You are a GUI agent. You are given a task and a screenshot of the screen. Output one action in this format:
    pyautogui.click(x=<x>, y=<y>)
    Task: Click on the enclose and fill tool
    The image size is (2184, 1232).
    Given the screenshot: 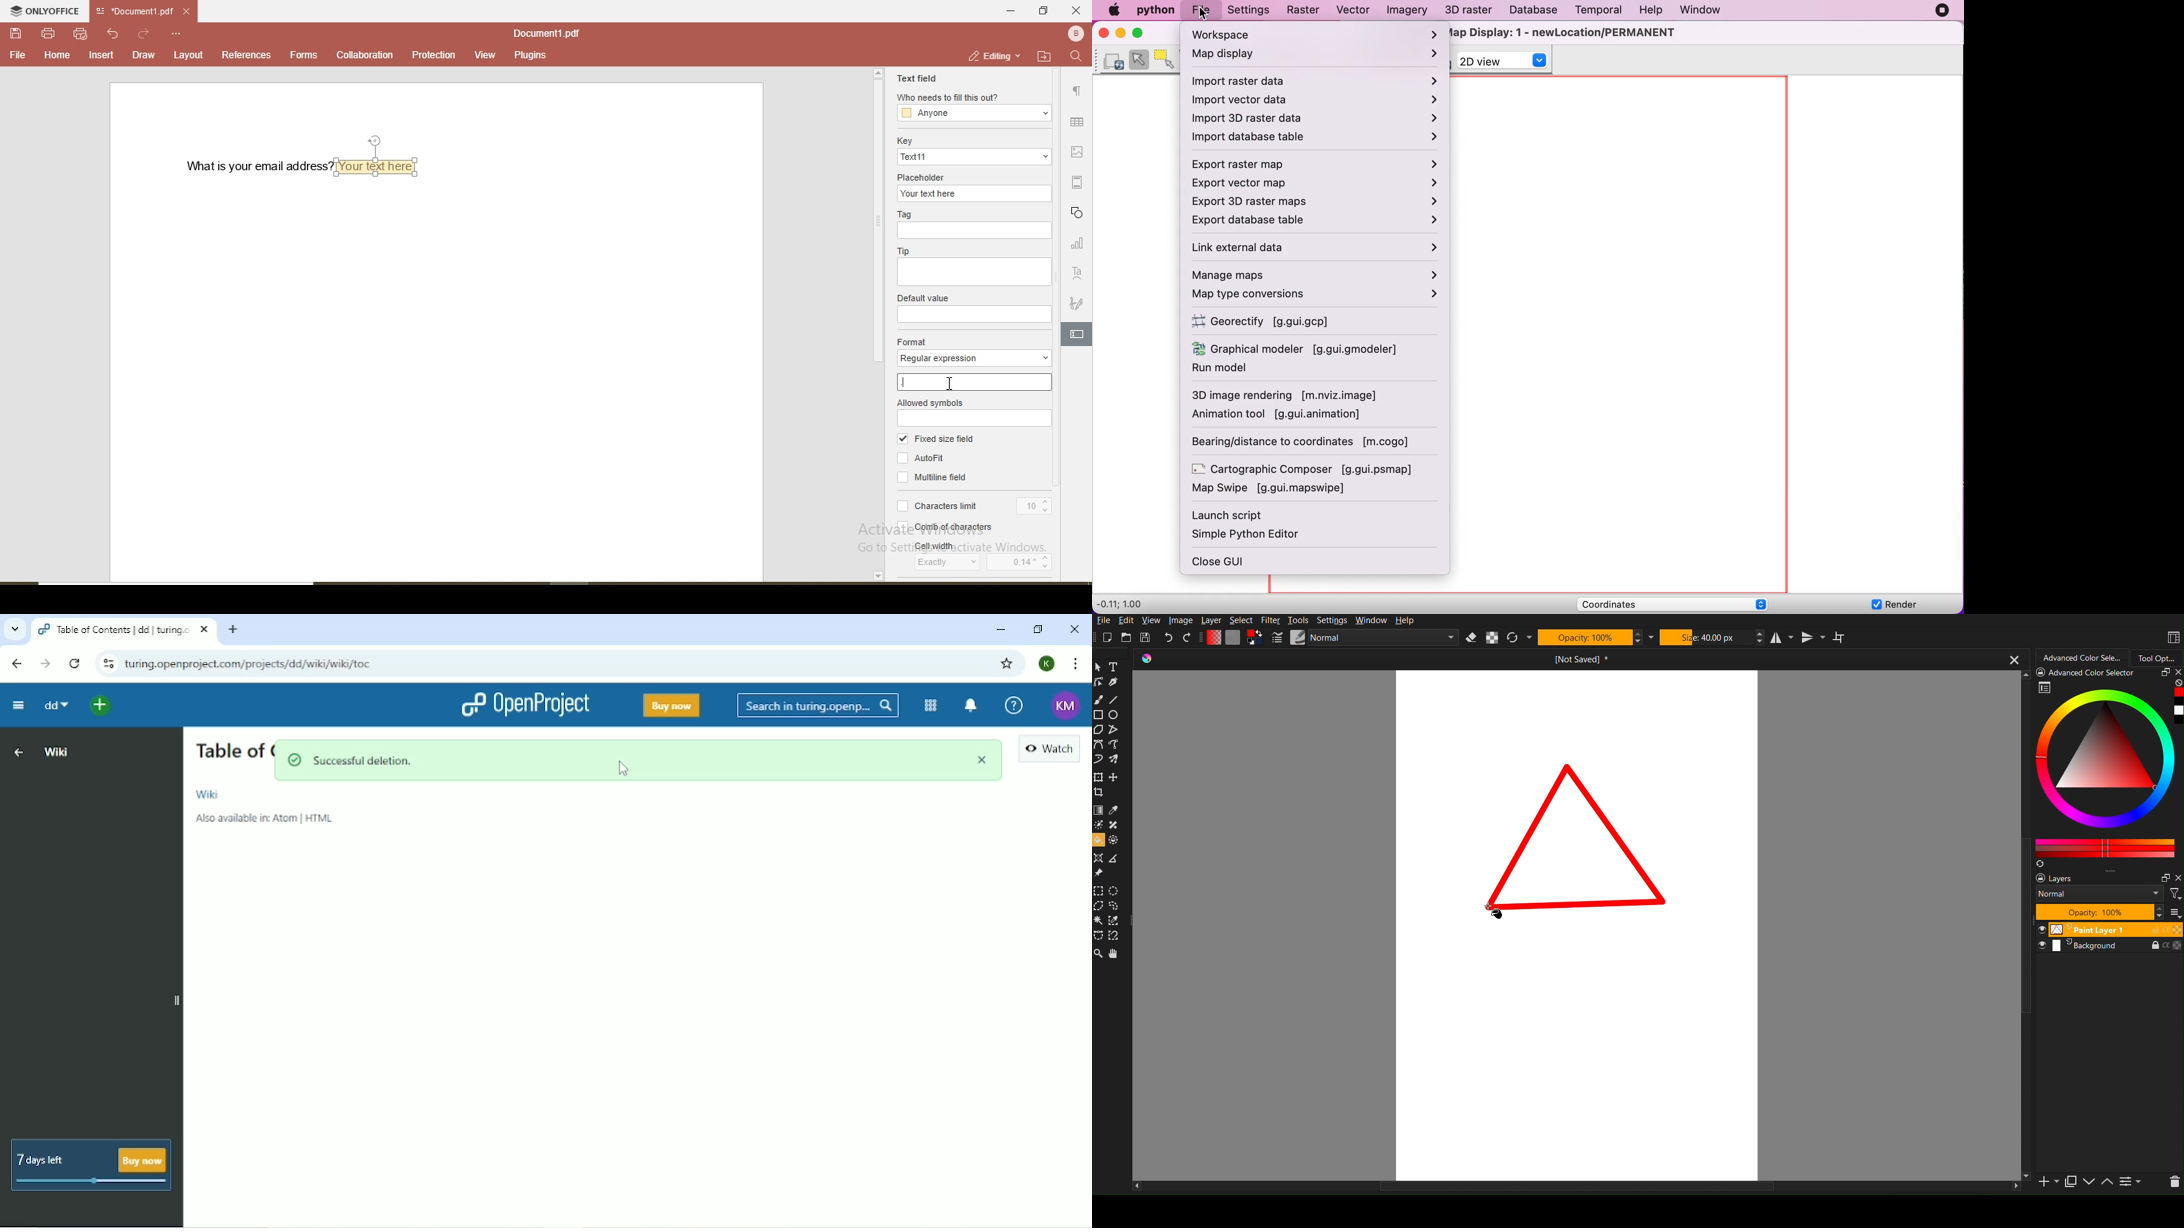 What is the action you would take?
    pyautogui.click(x=1115, y=839)
    